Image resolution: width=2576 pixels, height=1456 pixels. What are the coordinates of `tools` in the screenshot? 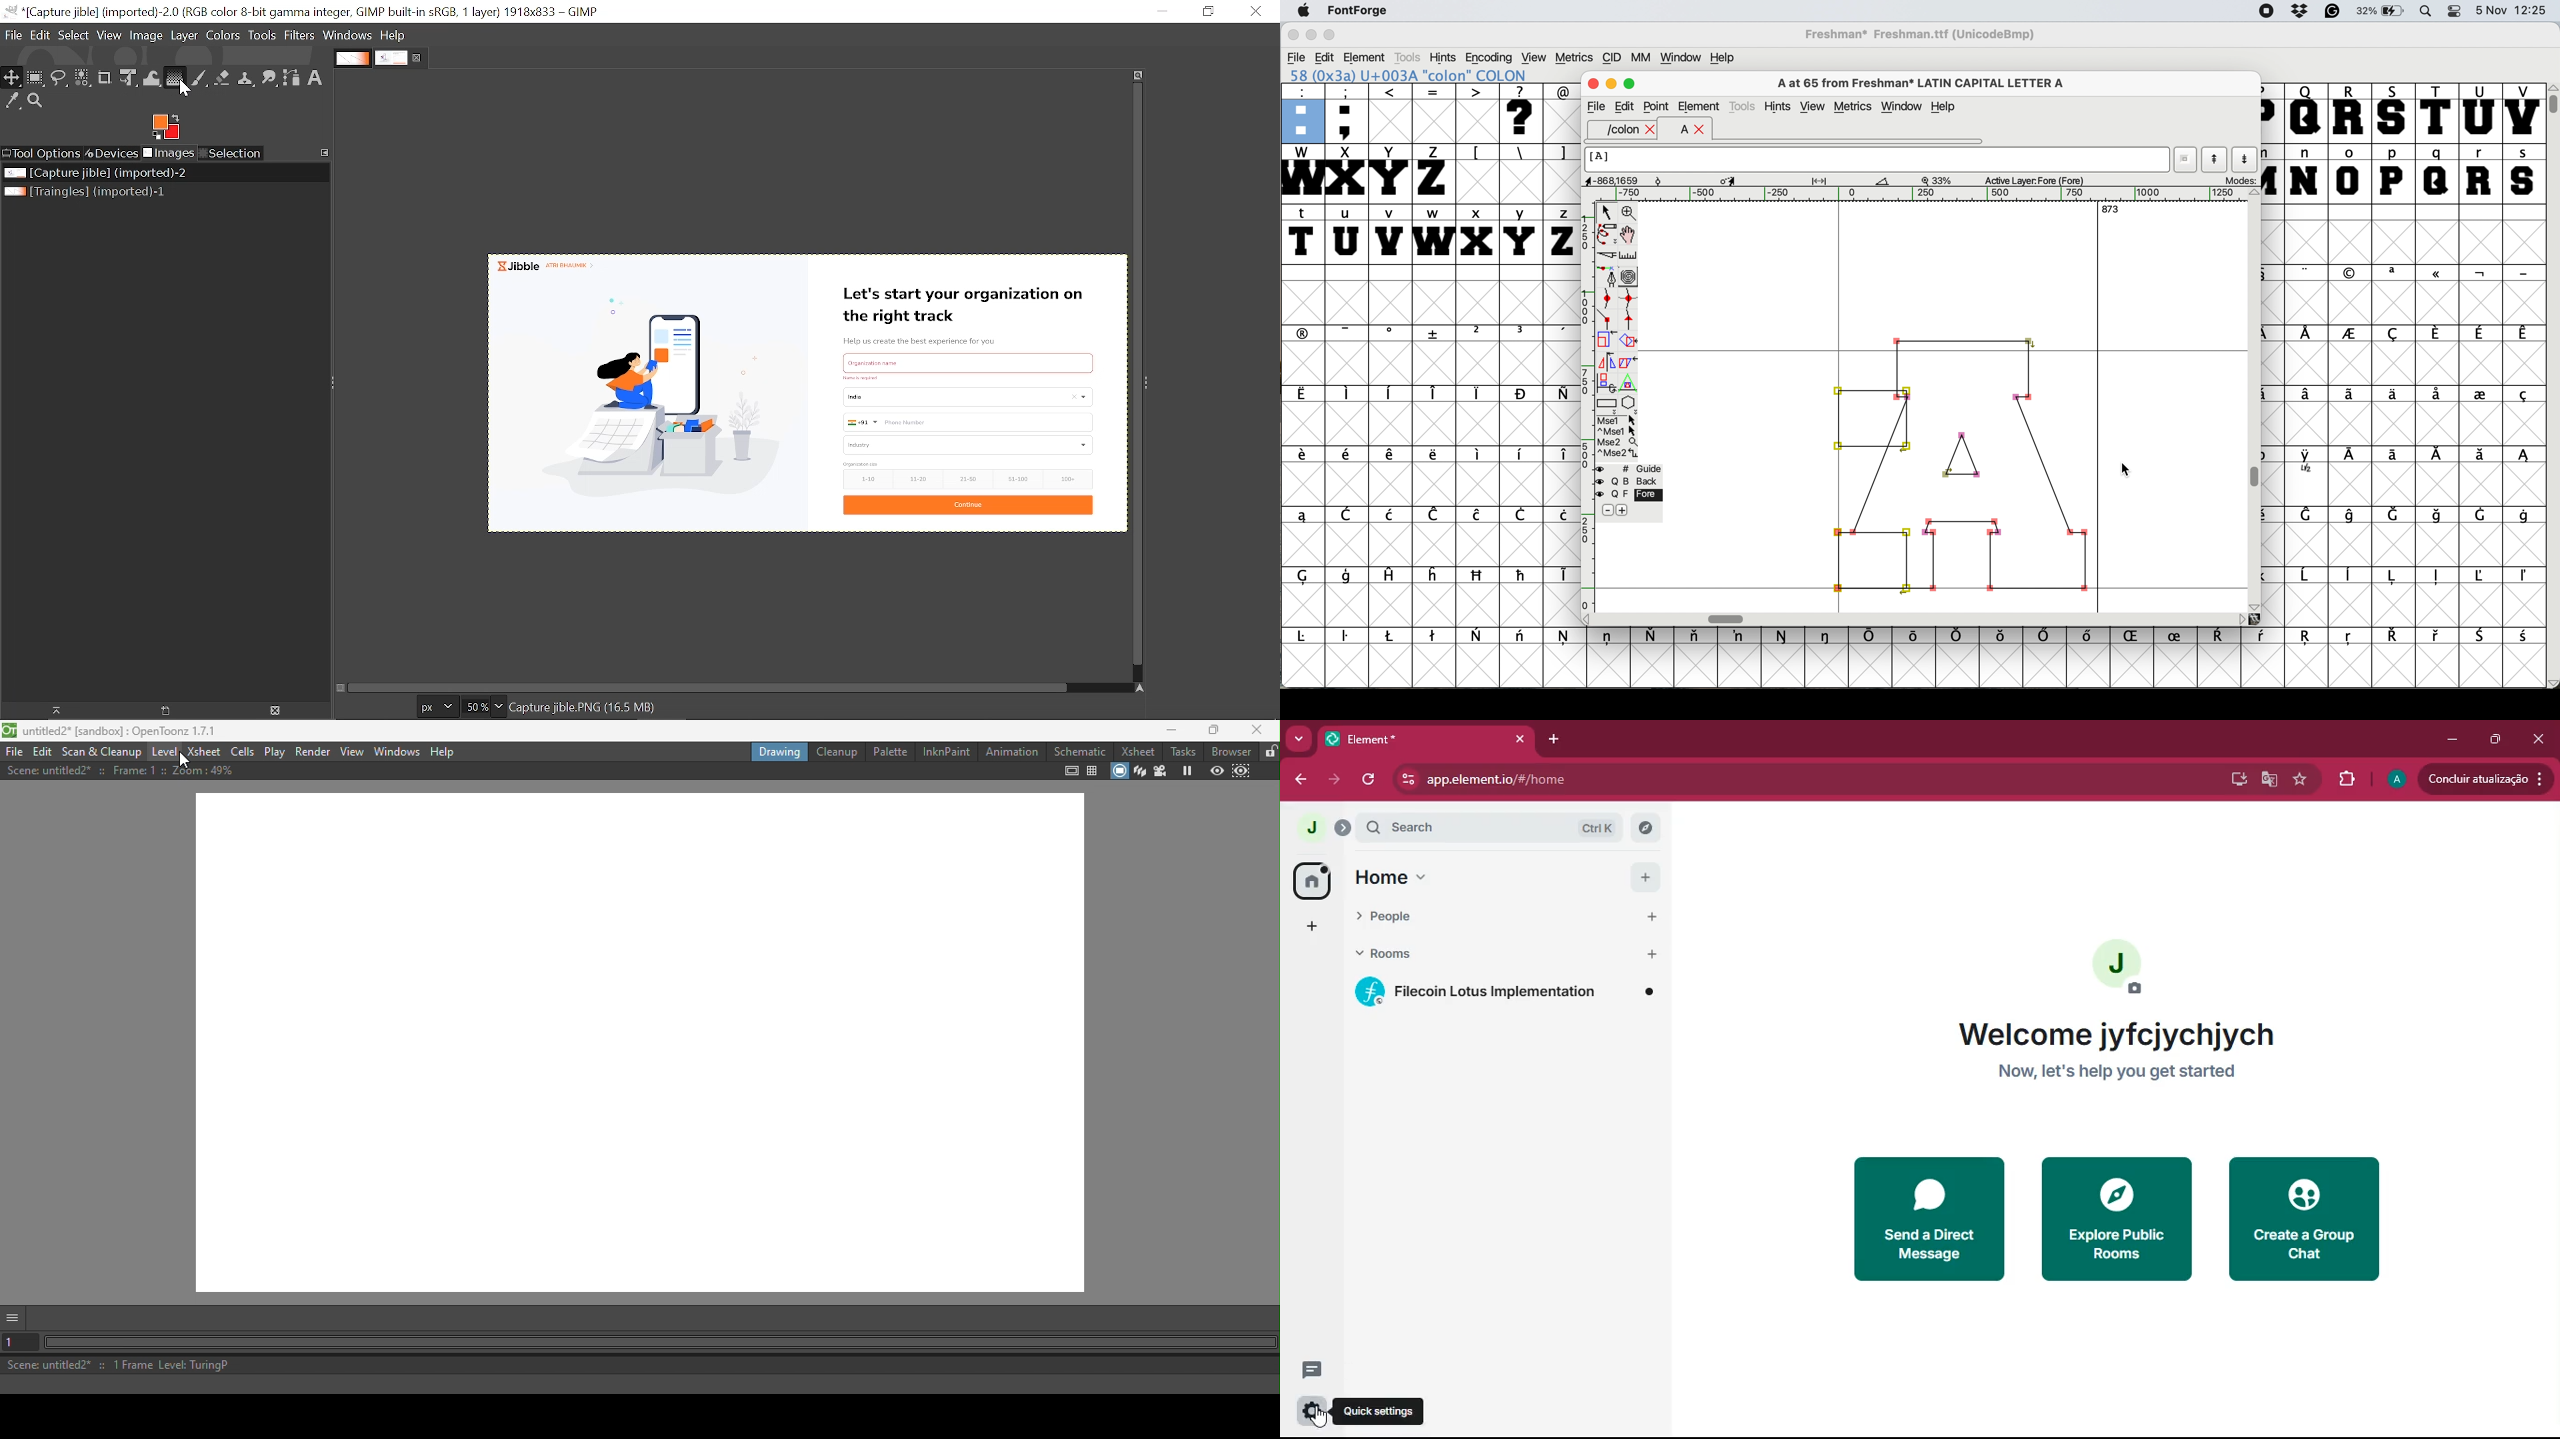 It's located at (1411, 56).